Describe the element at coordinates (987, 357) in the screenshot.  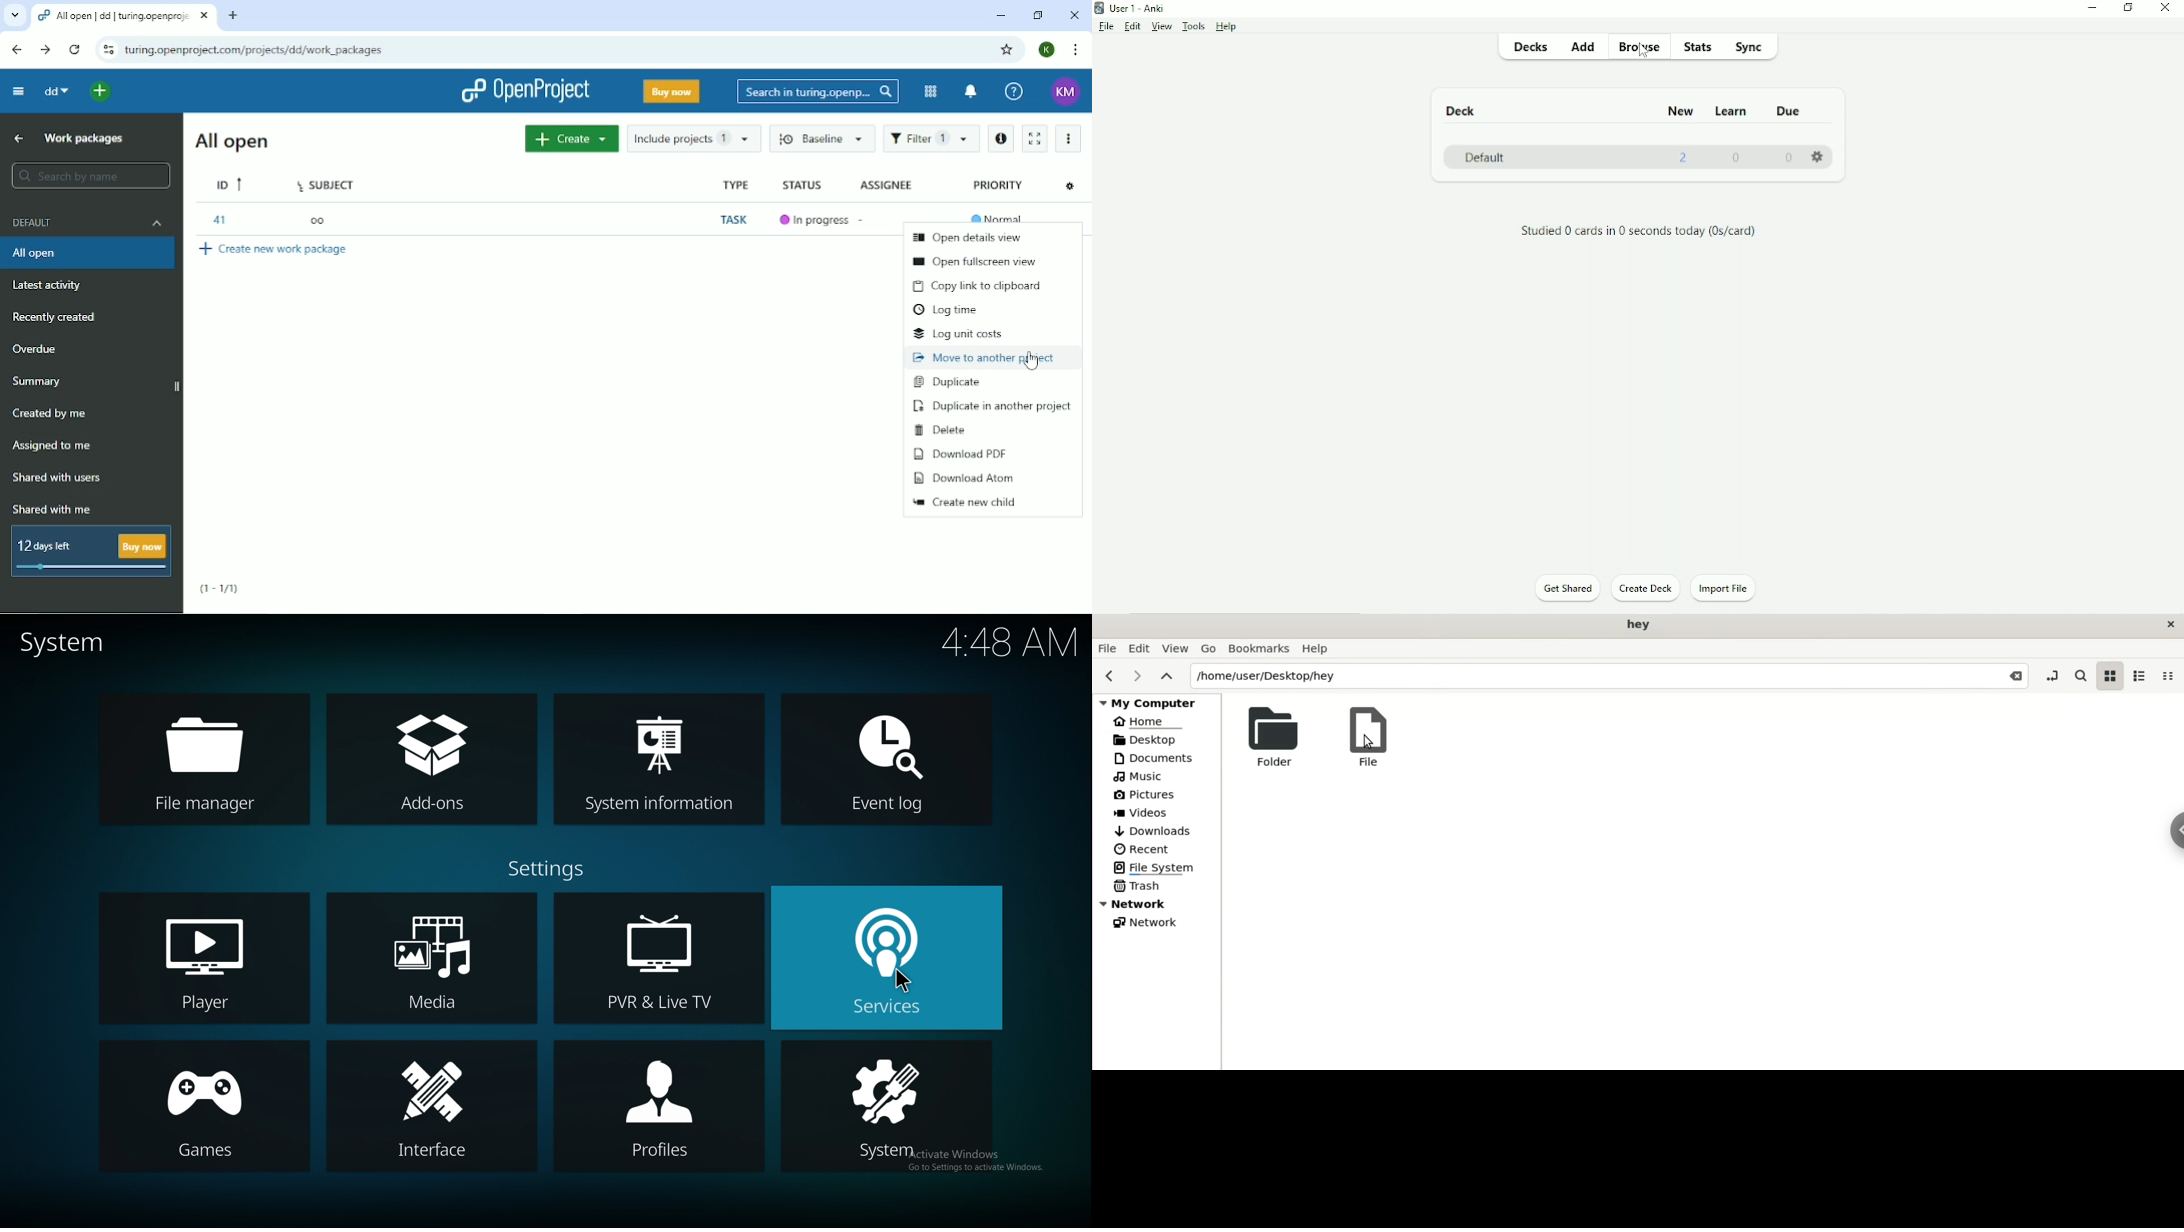
I see `Move to another project` at that location.